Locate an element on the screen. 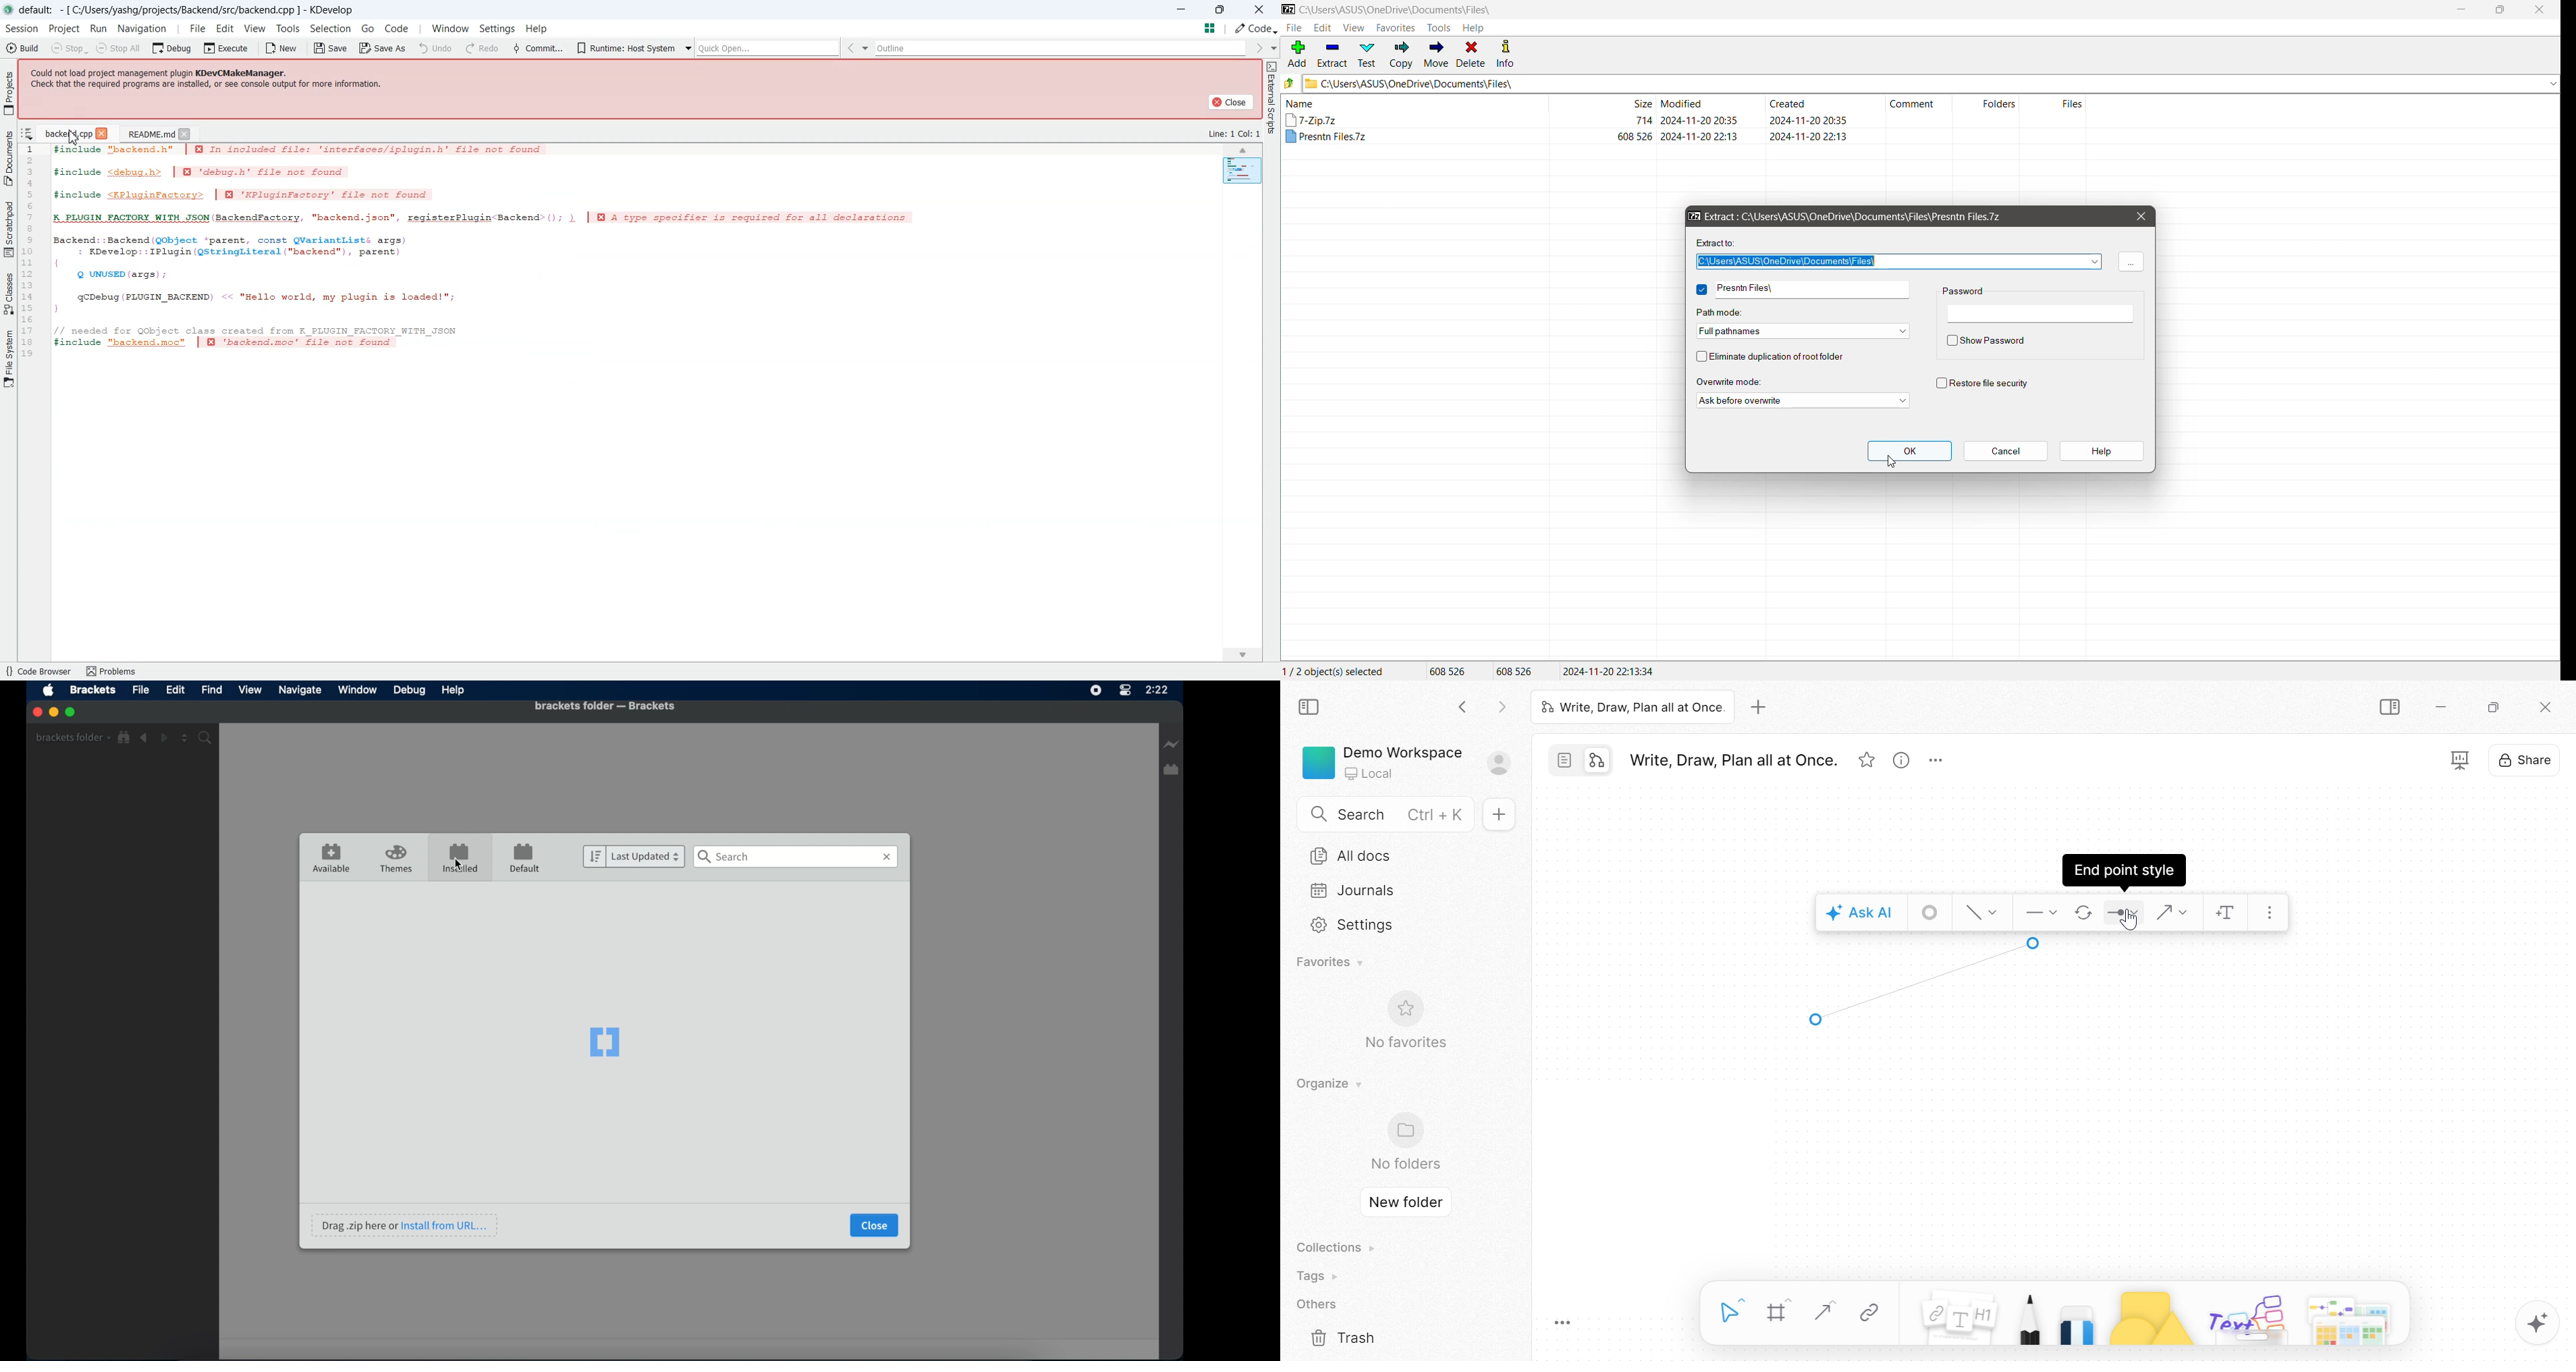  Minimize is located at coordinates (2445, 710).